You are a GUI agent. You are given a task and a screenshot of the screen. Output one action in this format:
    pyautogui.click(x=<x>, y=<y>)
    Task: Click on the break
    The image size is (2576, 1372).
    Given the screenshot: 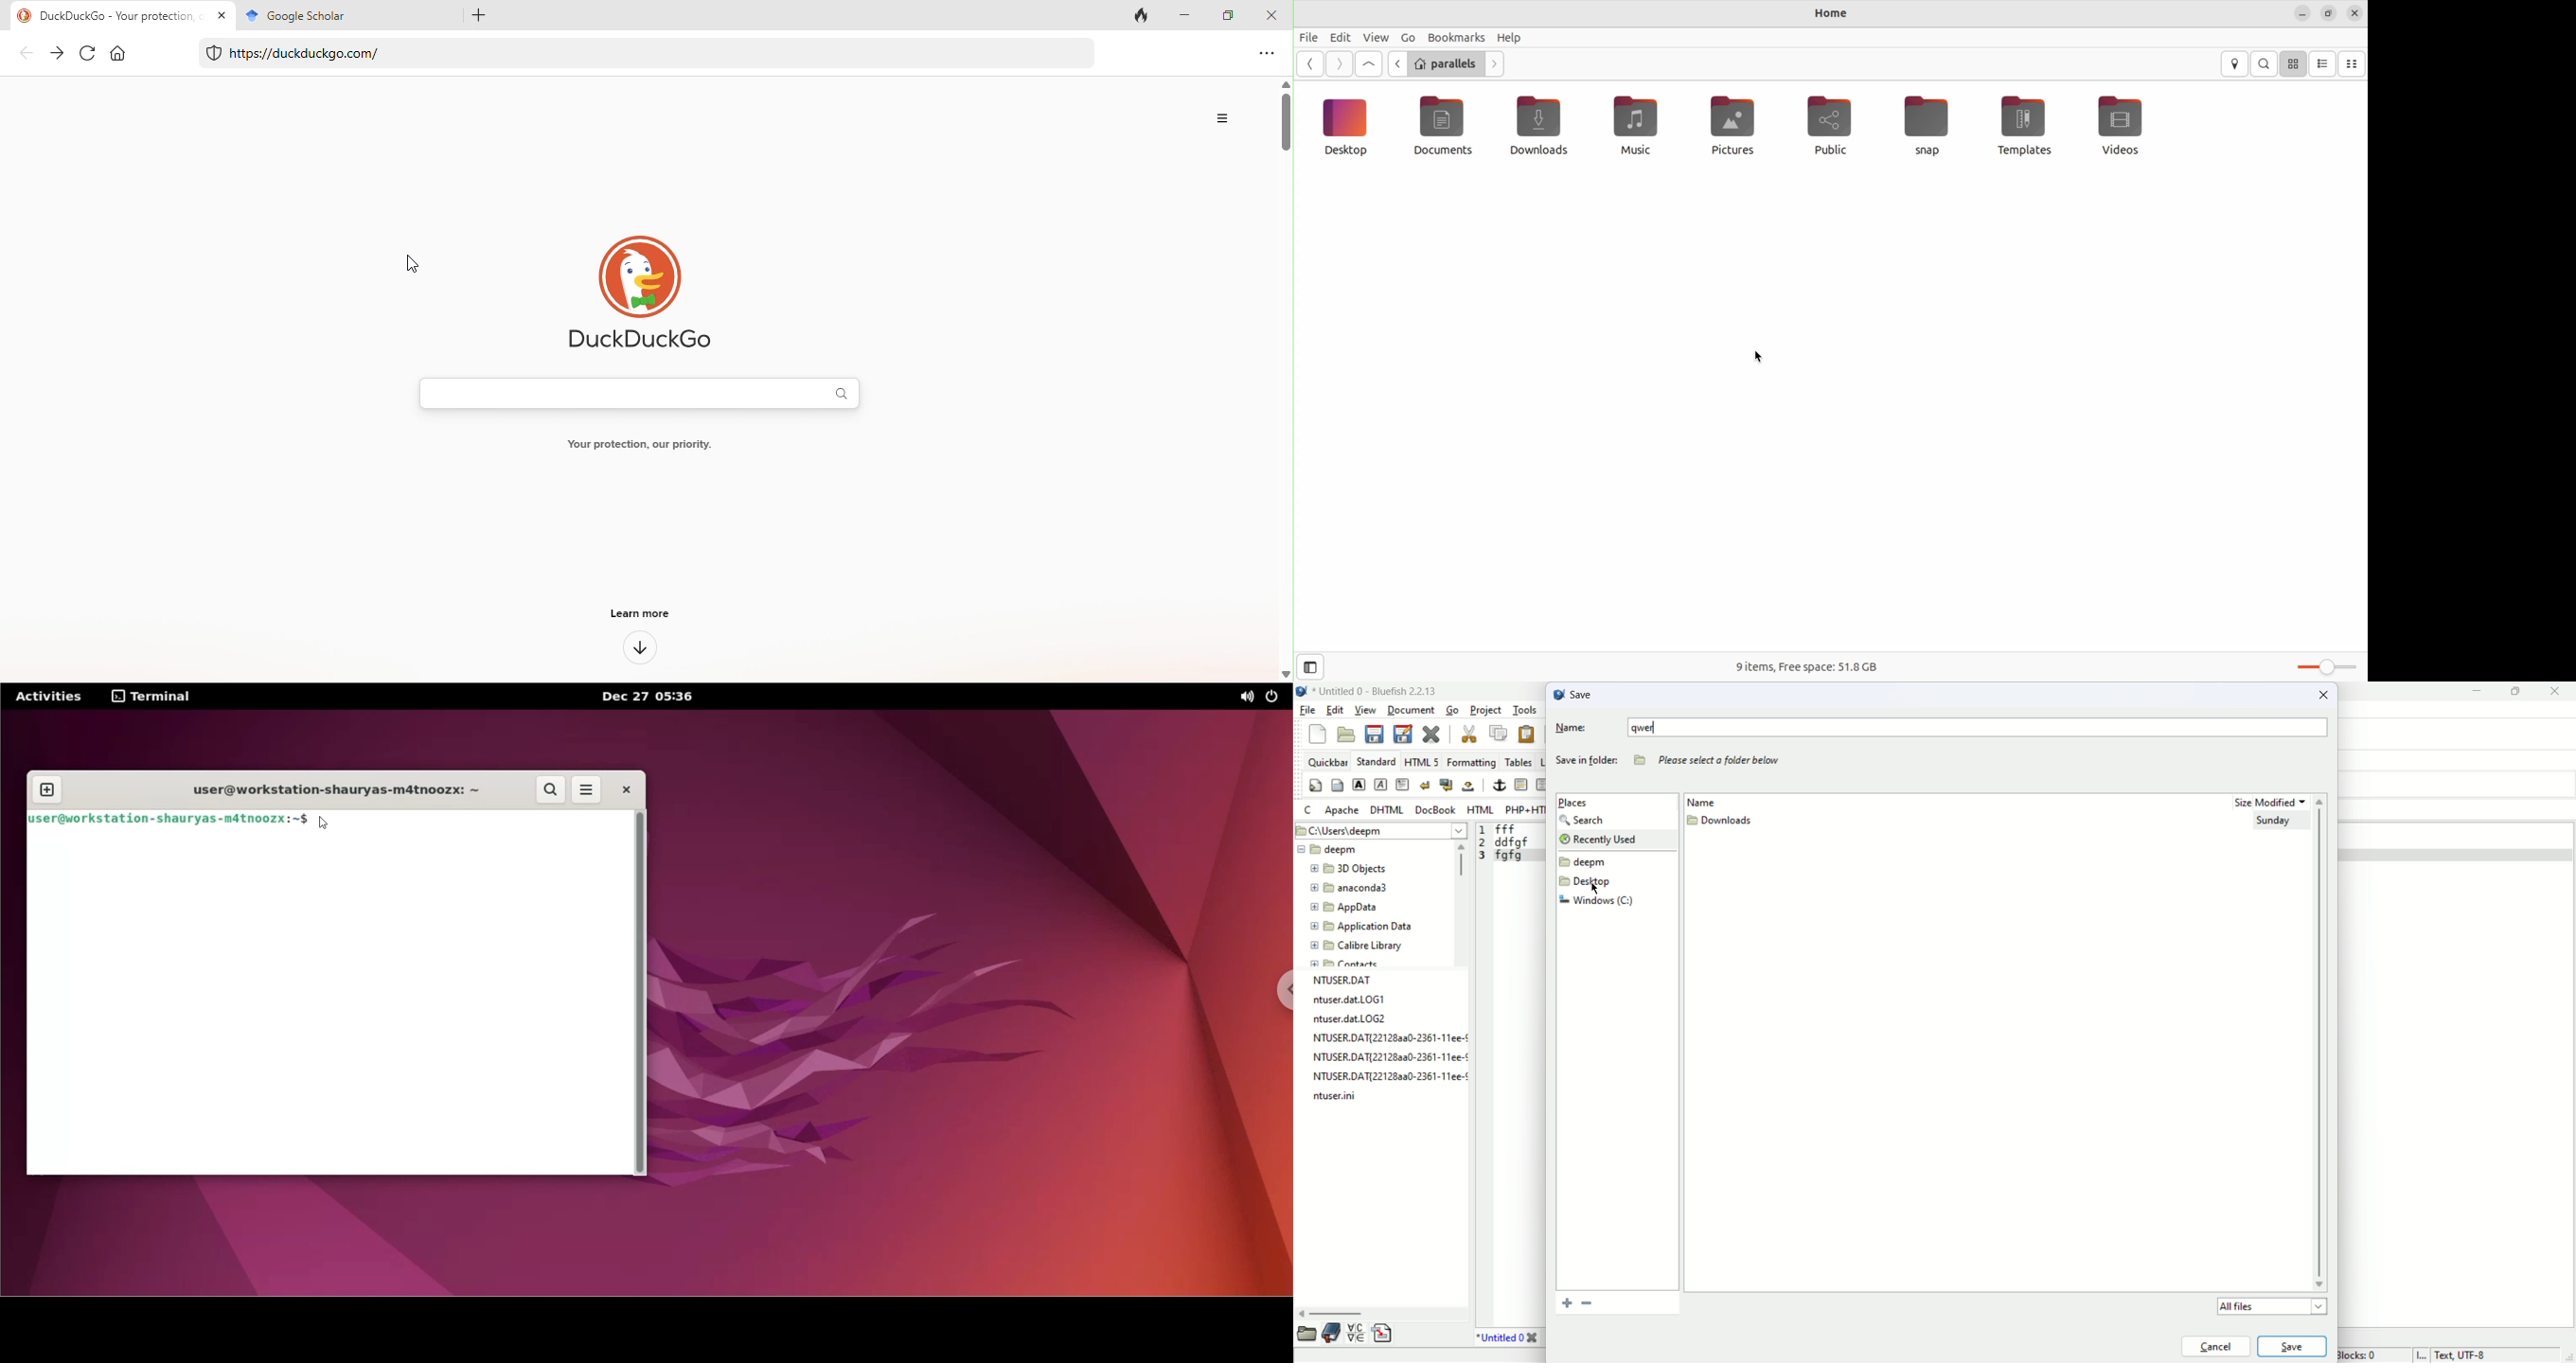 What is the action you would take?
    pyautogui.click(x=1425, y=786)
    